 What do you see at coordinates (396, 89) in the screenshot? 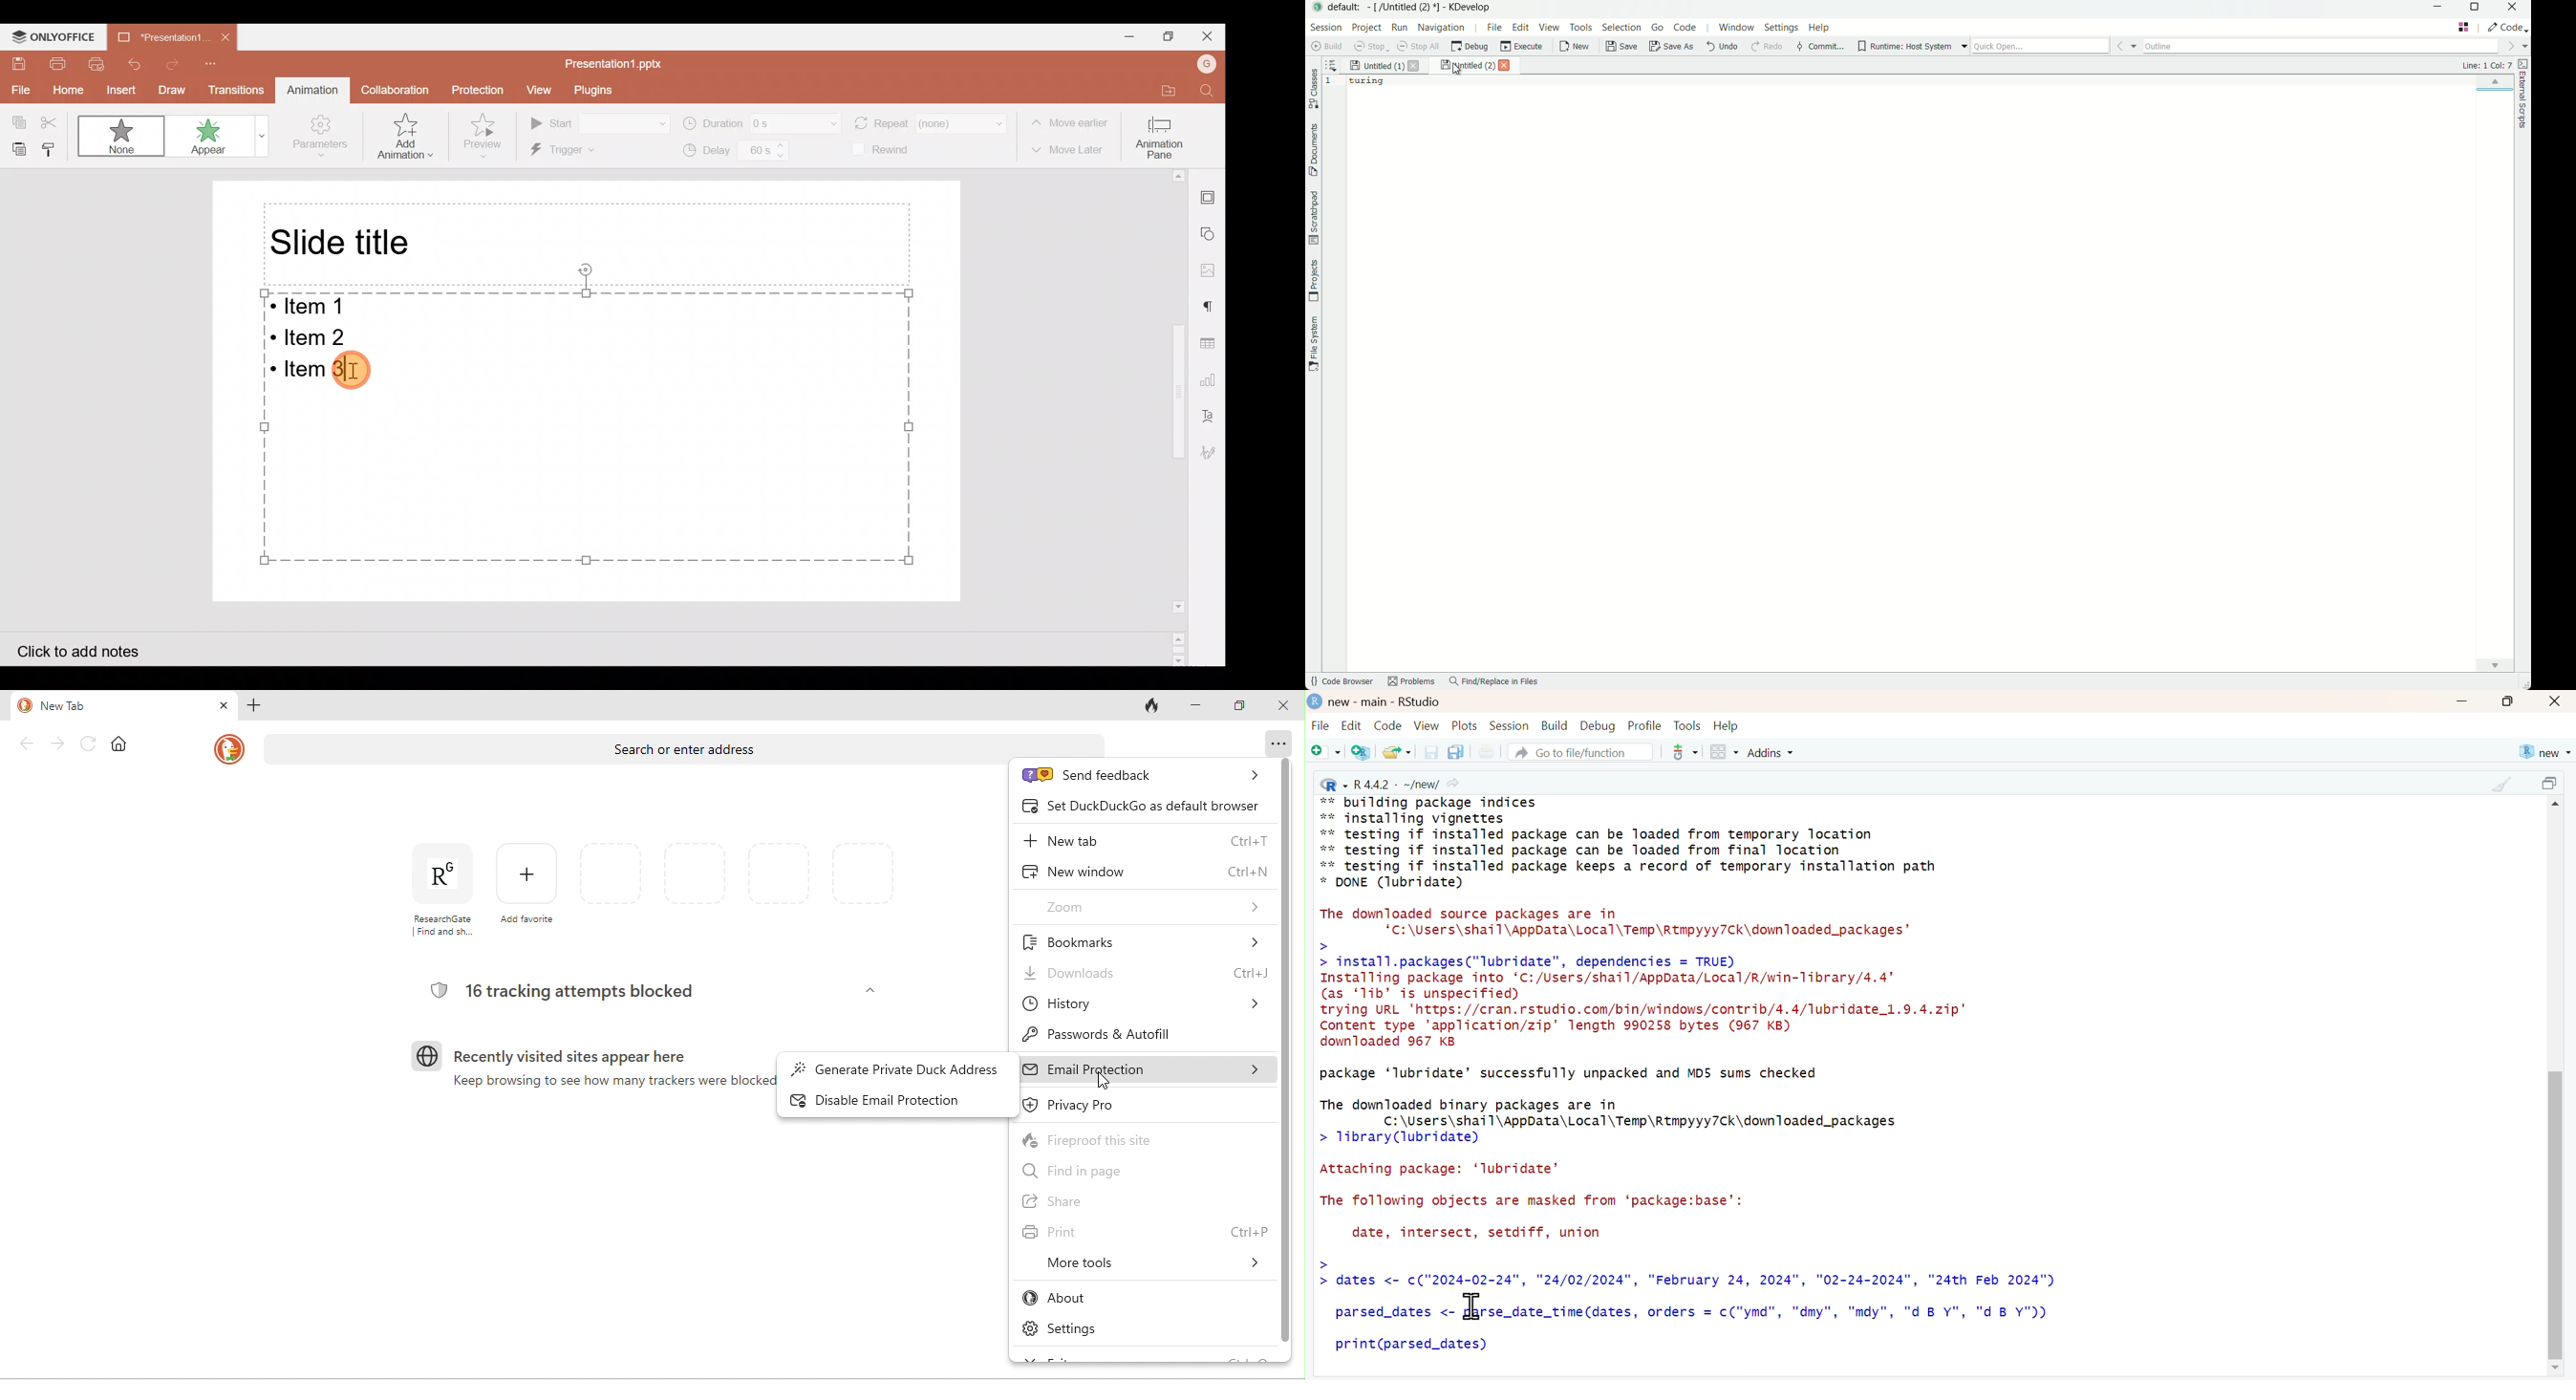
I see `Collaboration` at bounding box center [396, 89].